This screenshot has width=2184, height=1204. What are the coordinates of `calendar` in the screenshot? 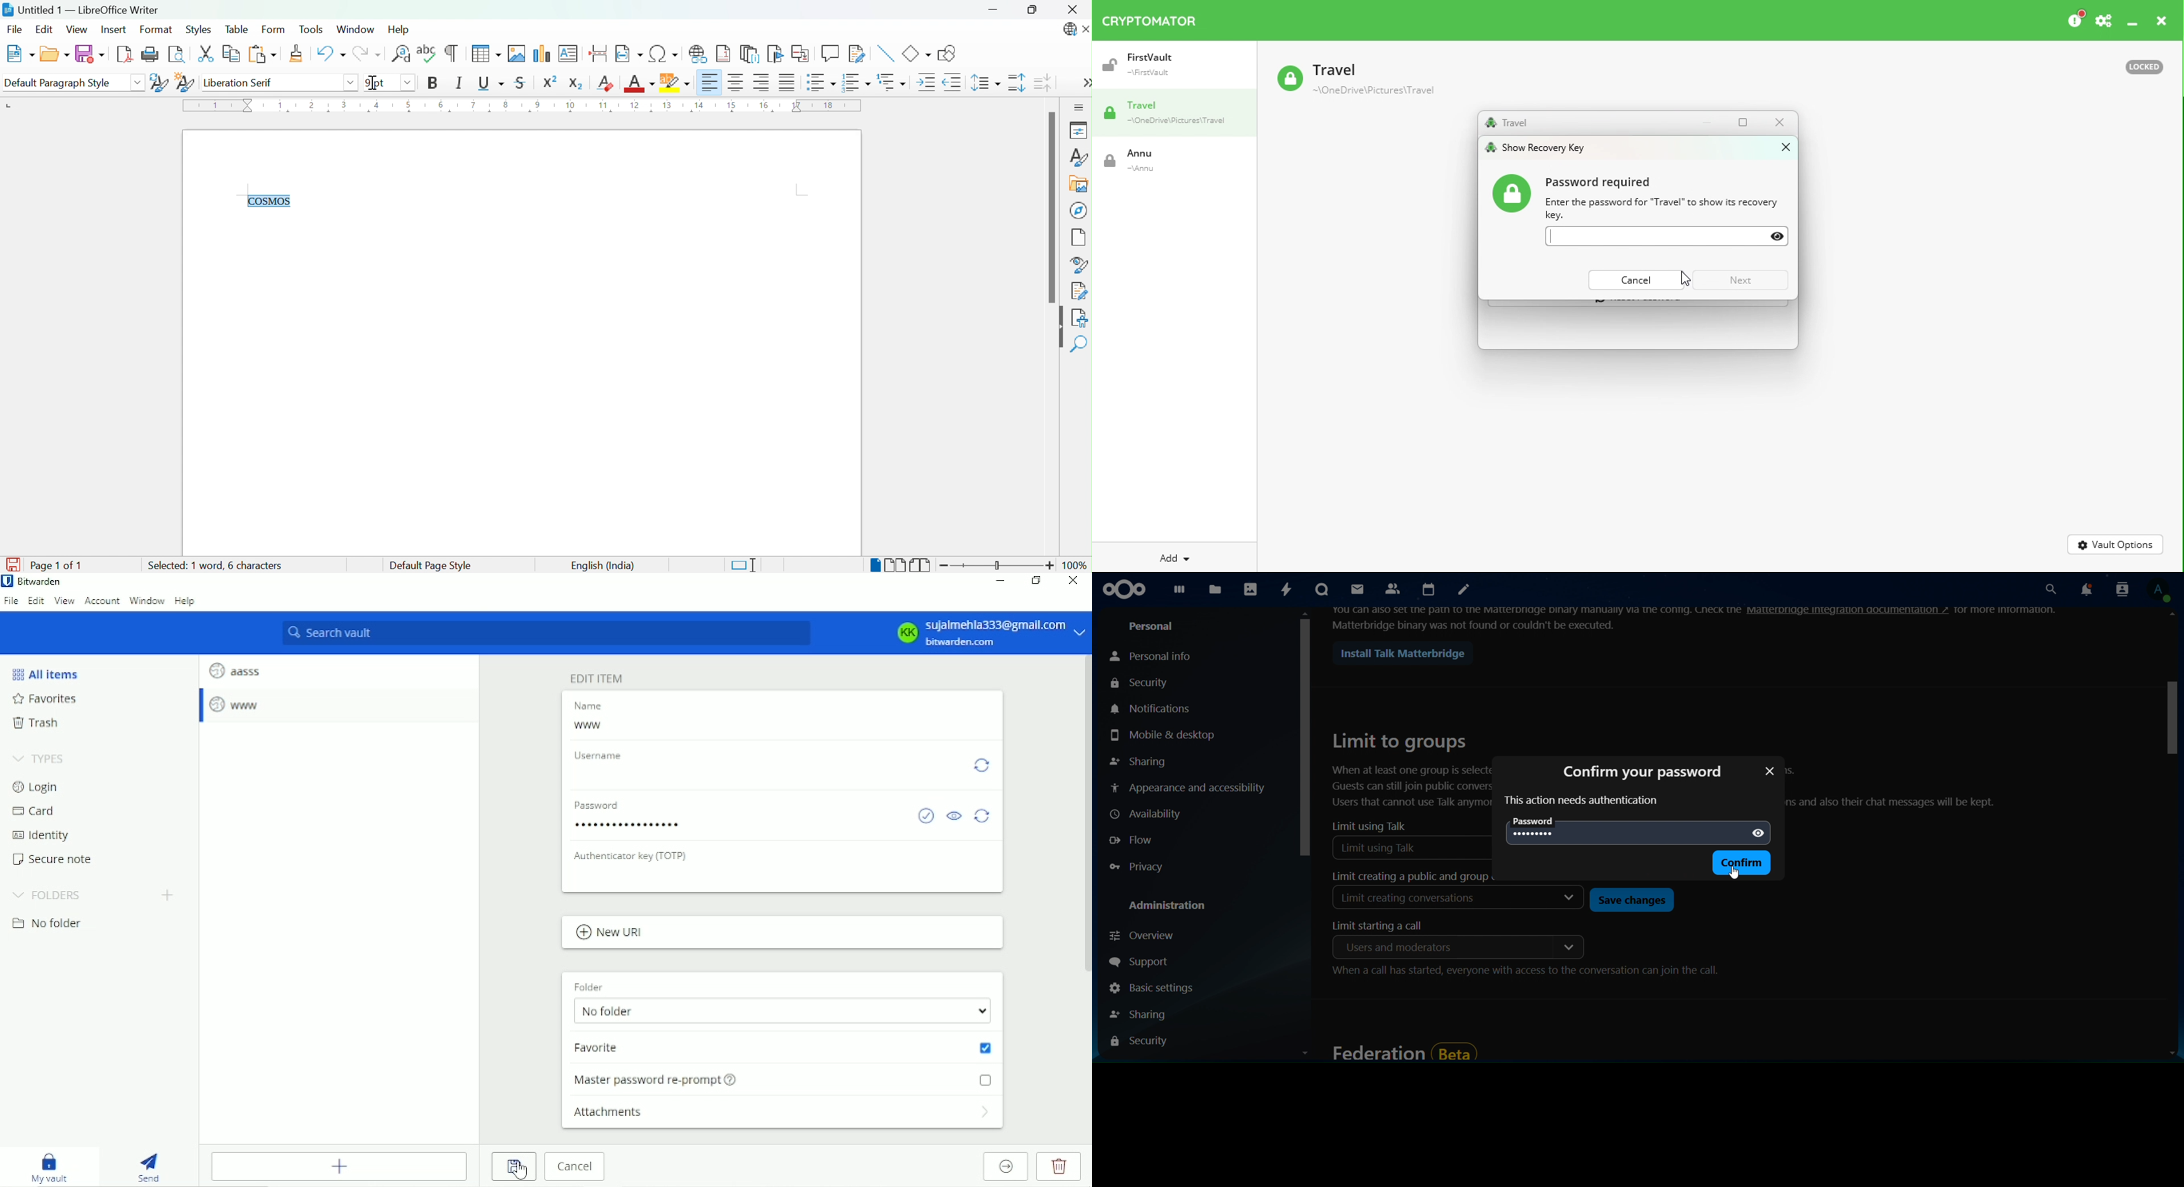 It's located at (1430, 590).